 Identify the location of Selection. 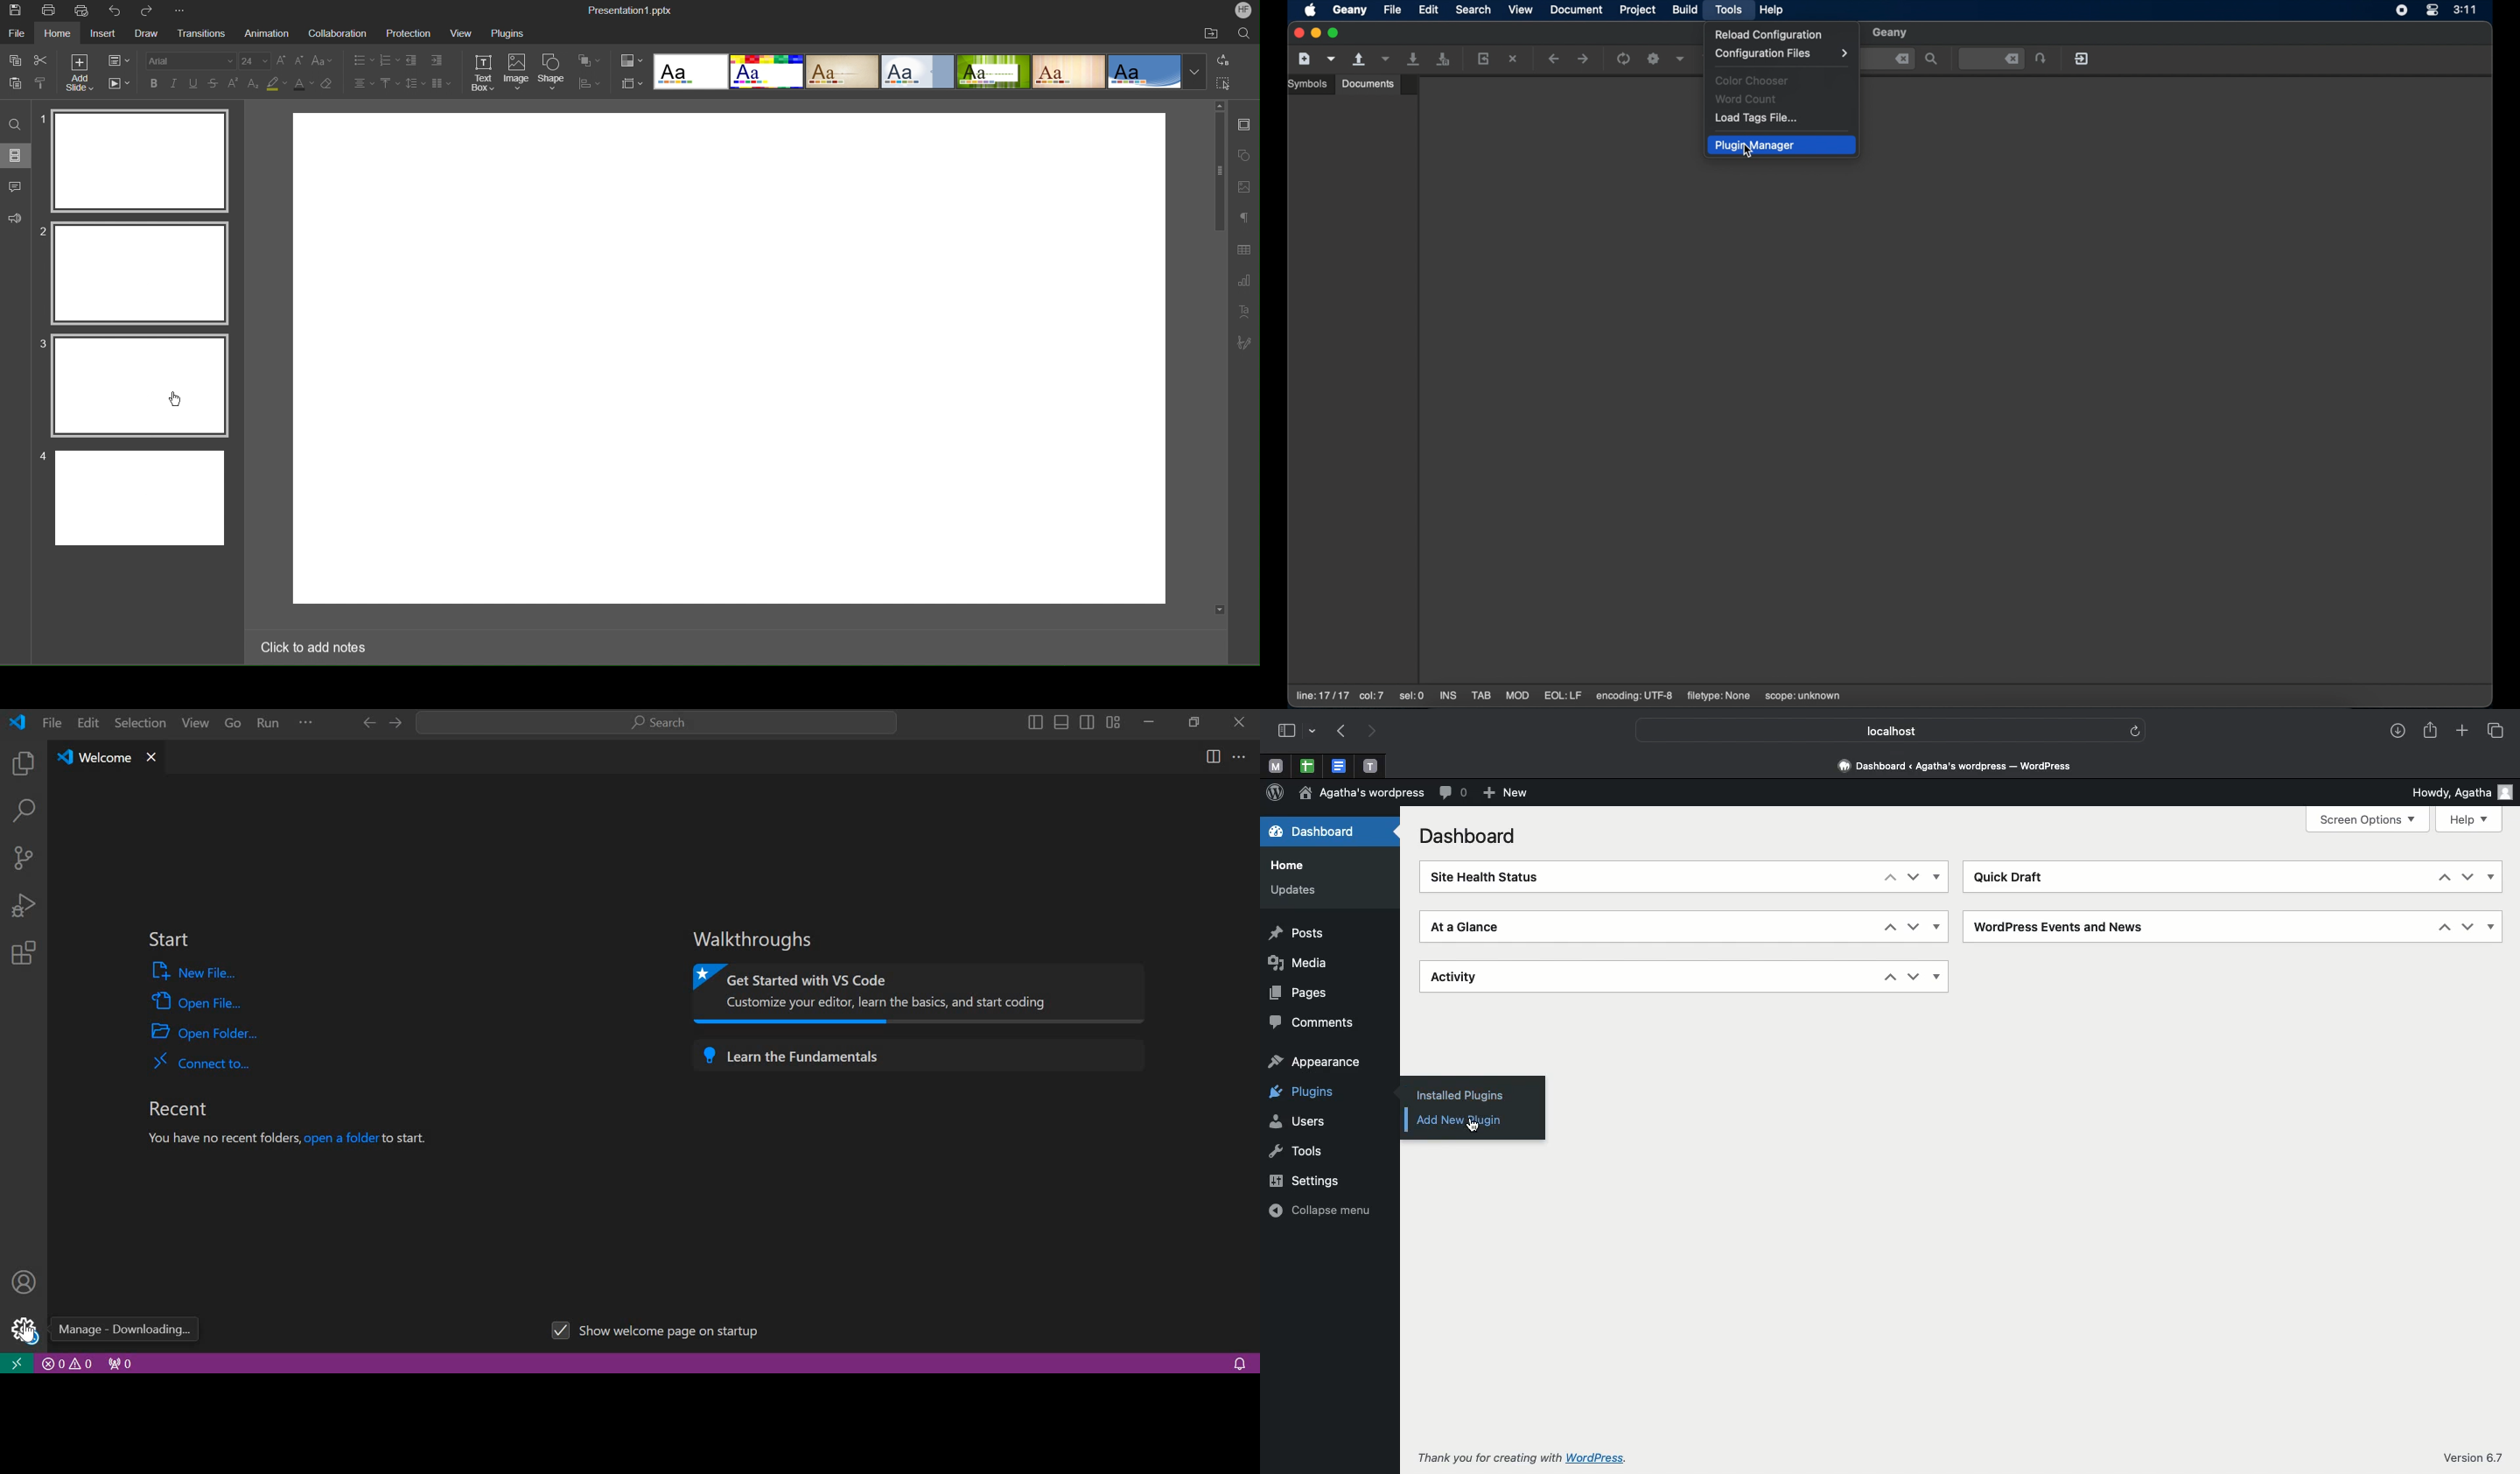
(1223, 83).